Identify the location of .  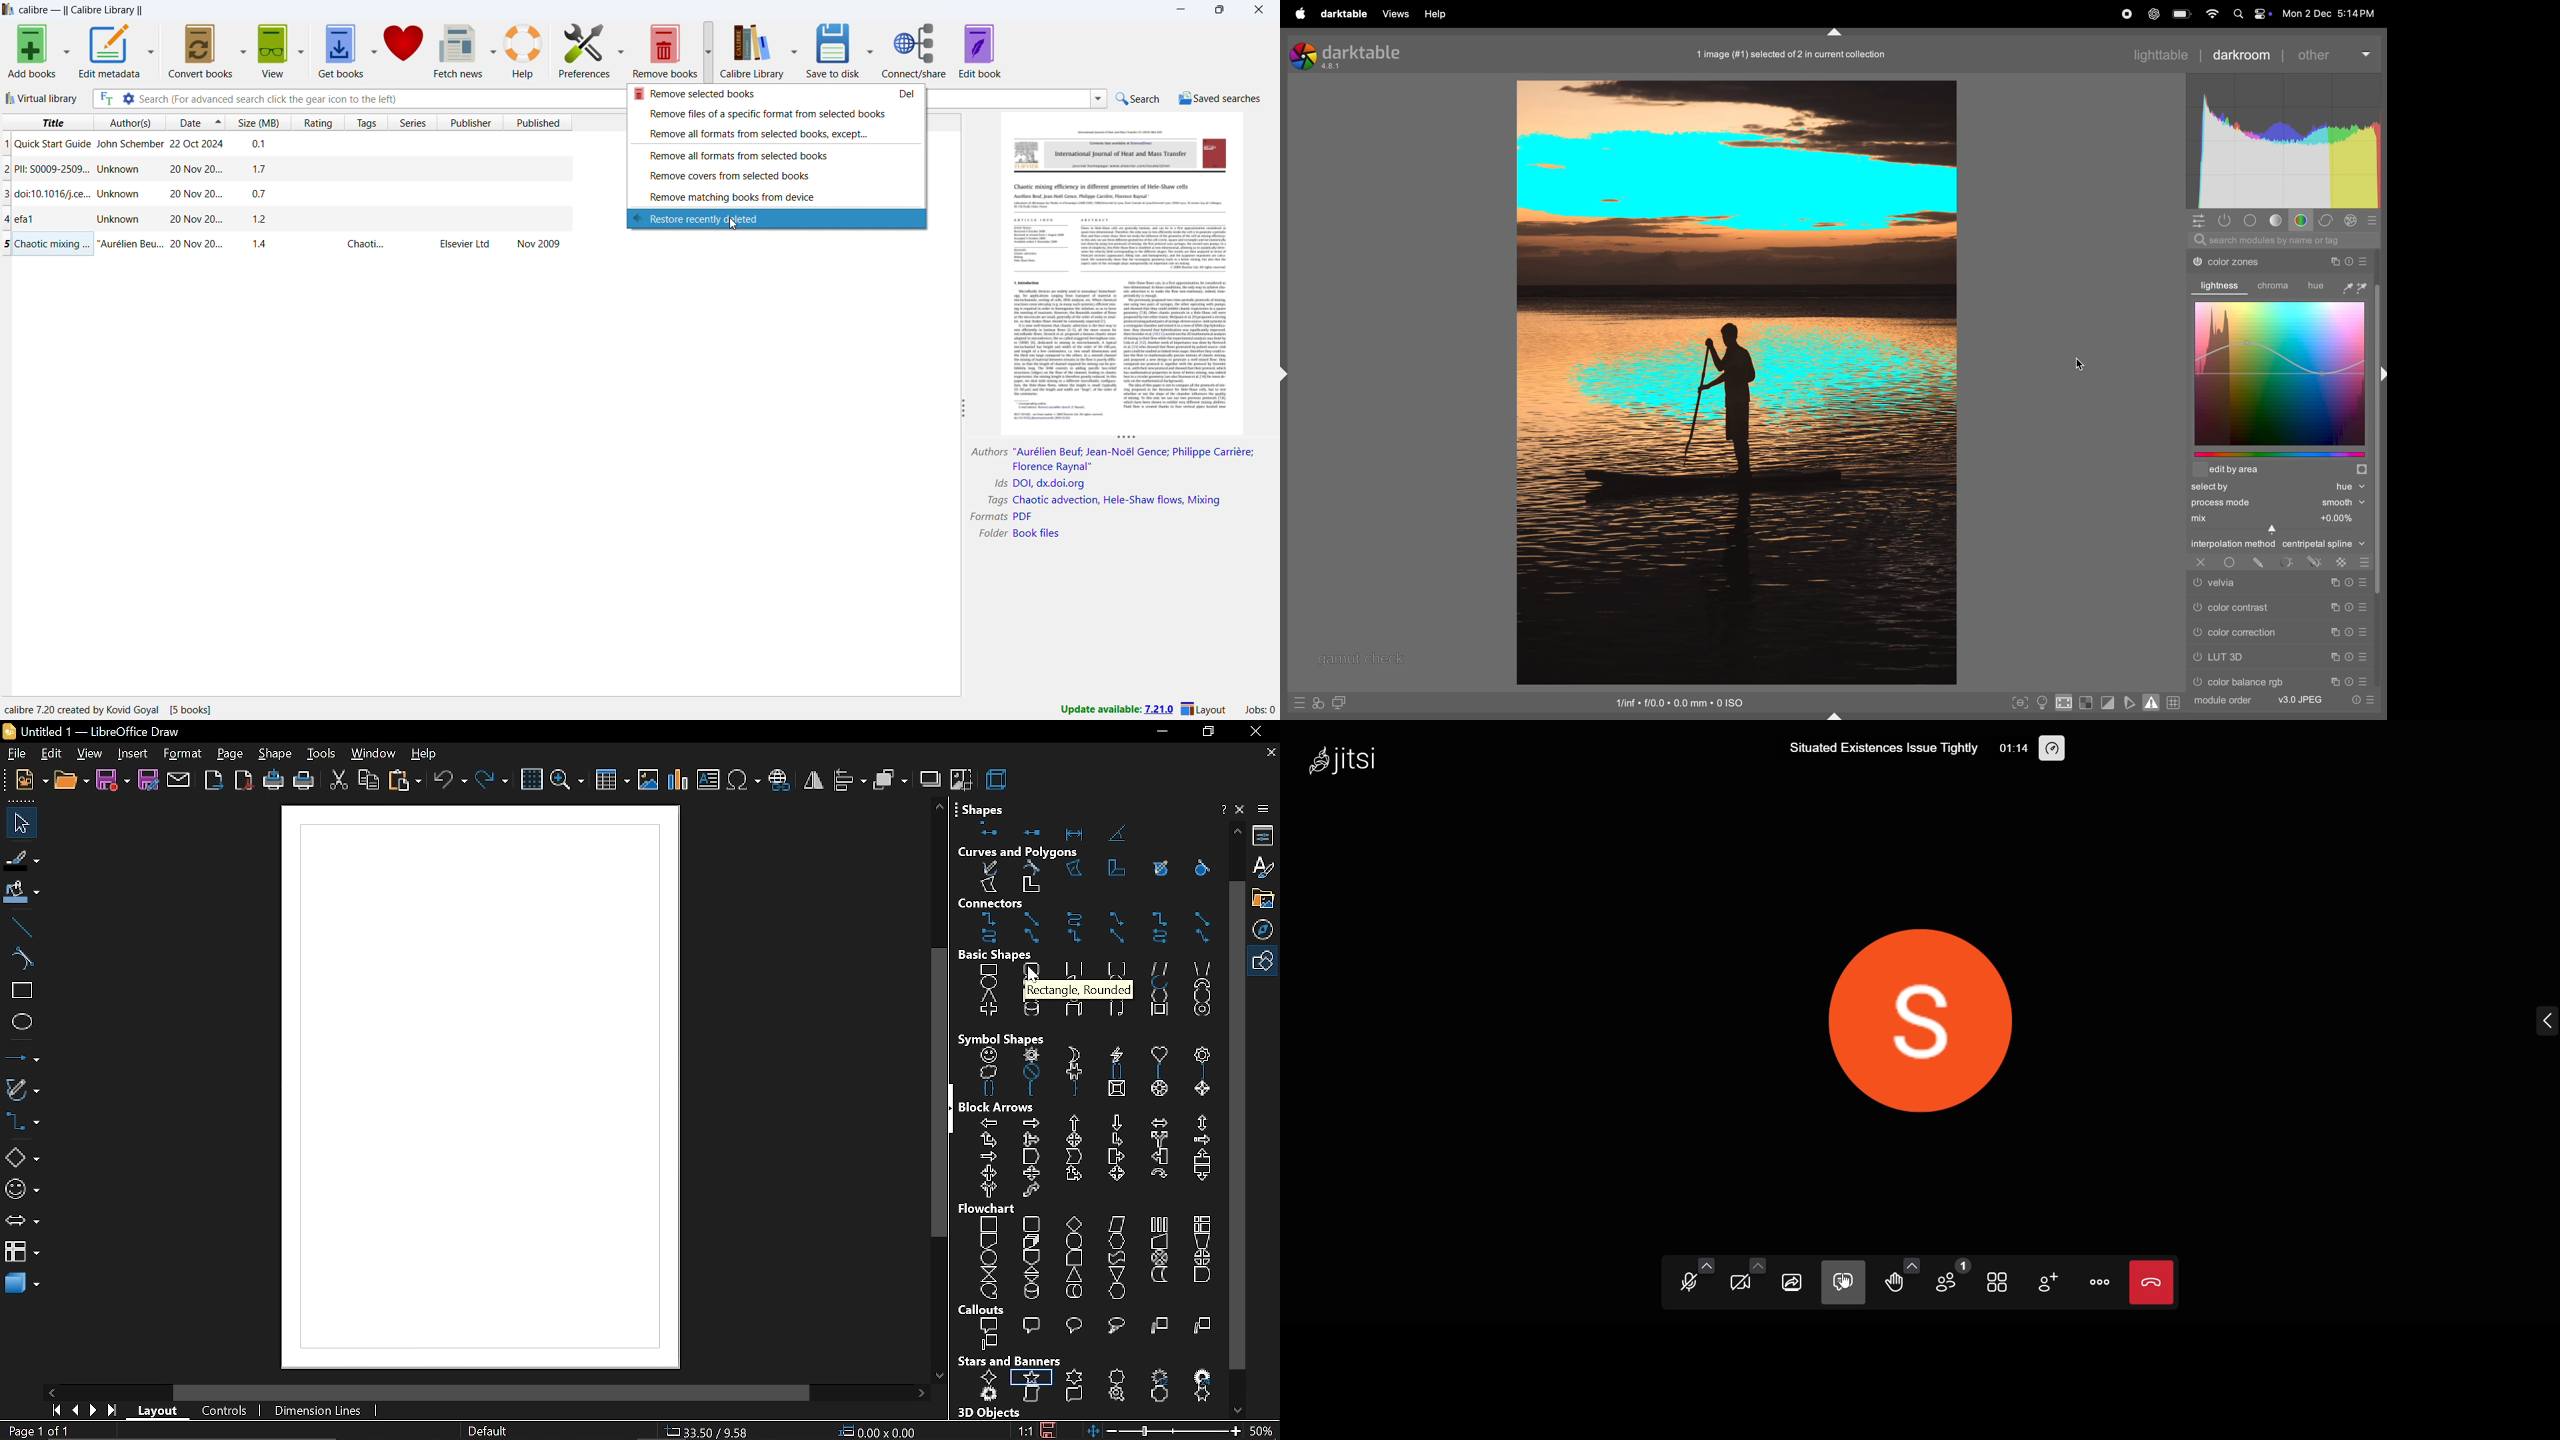
(2228, 561).